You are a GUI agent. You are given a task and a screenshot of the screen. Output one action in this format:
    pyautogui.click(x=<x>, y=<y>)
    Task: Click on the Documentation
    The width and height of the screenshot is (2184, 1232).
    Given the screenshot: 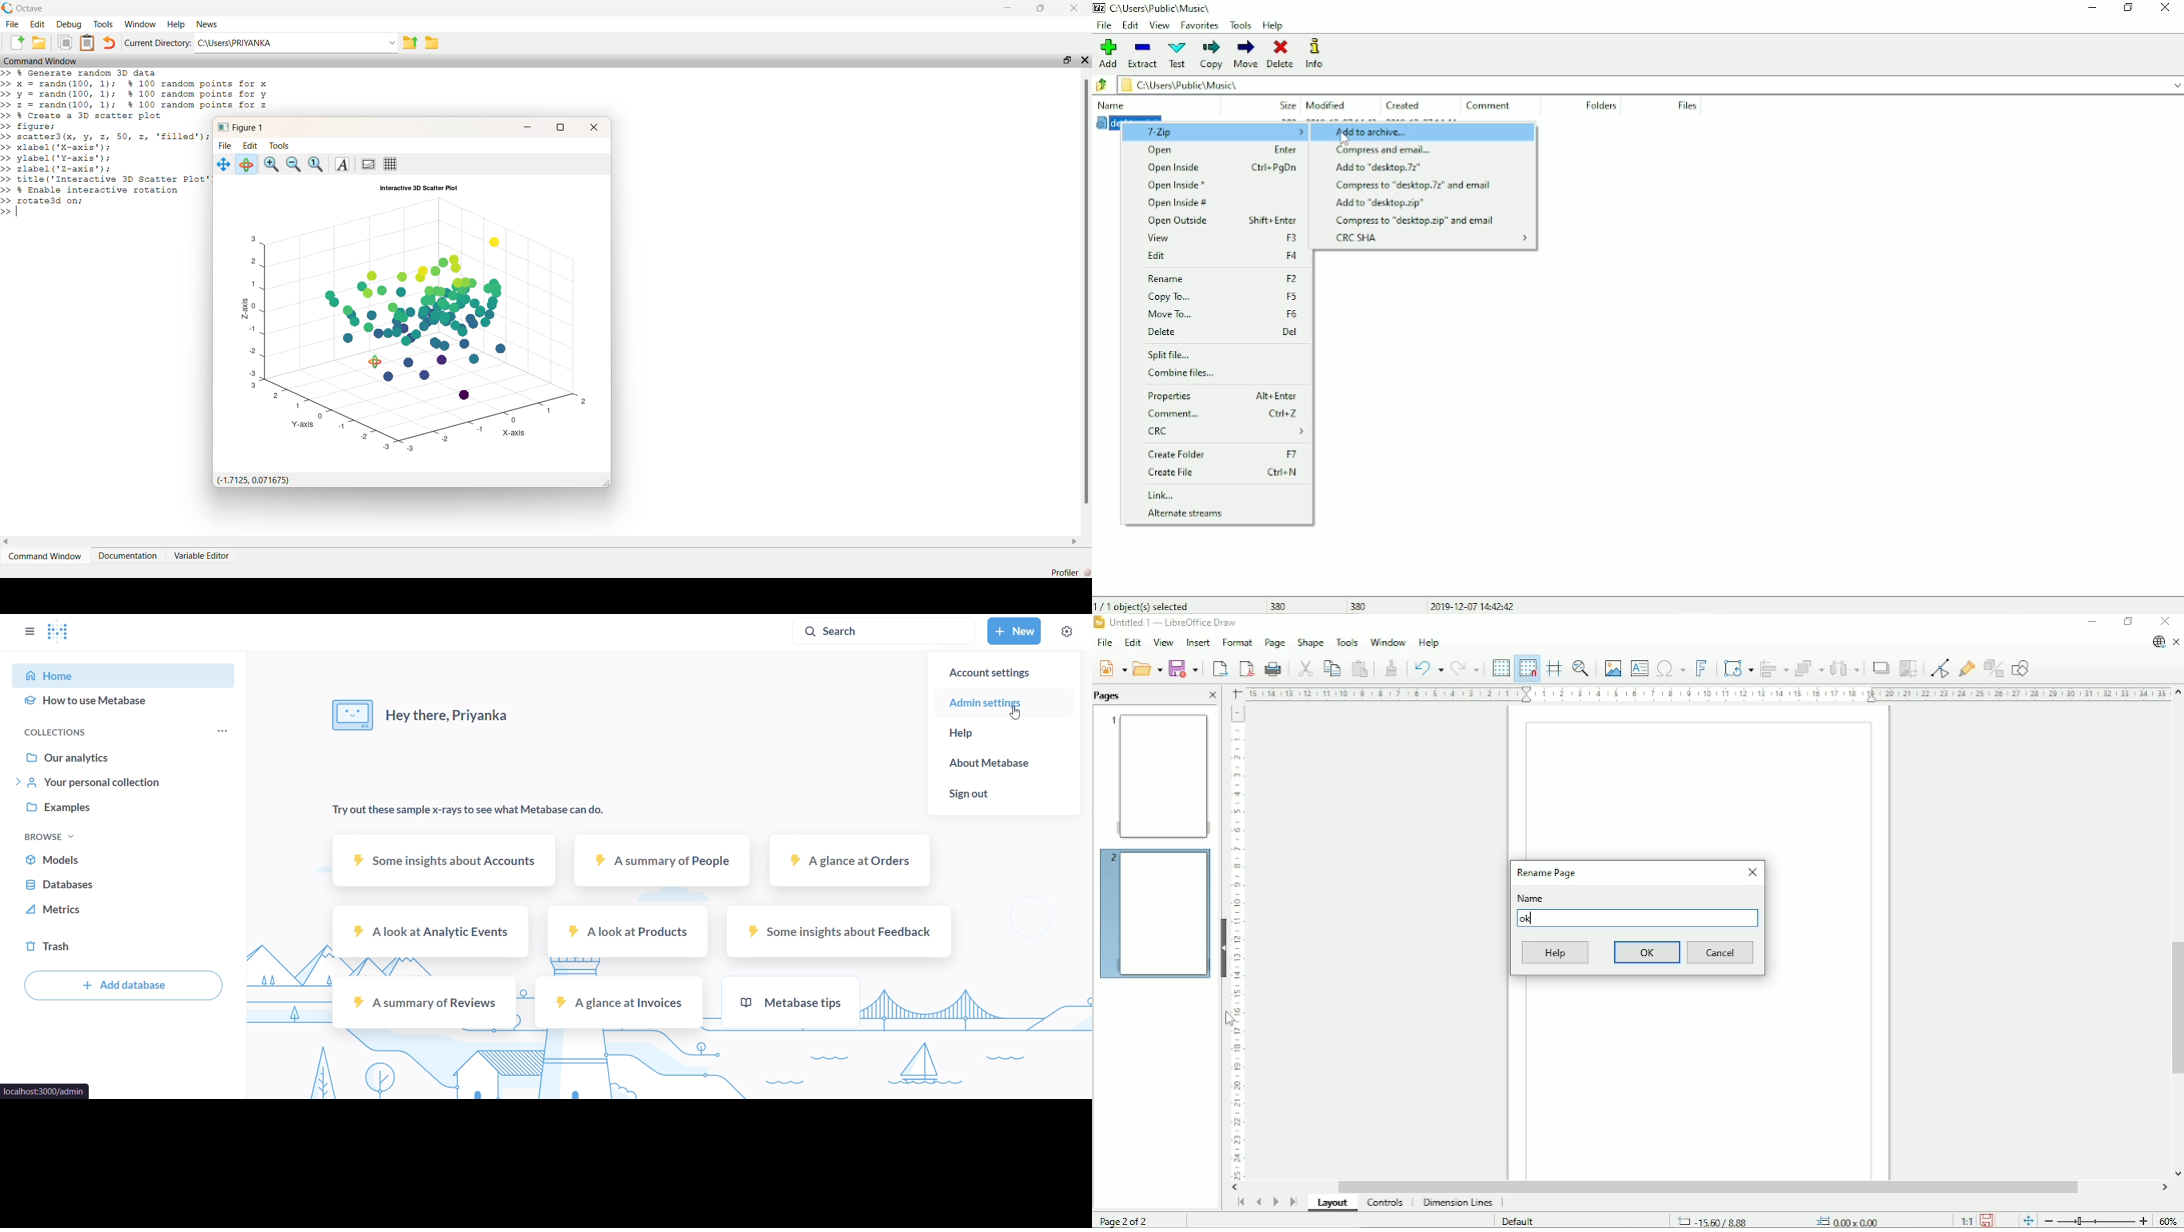 What is the action you would take?
    pyautogui.click(x=127, y=557)
    